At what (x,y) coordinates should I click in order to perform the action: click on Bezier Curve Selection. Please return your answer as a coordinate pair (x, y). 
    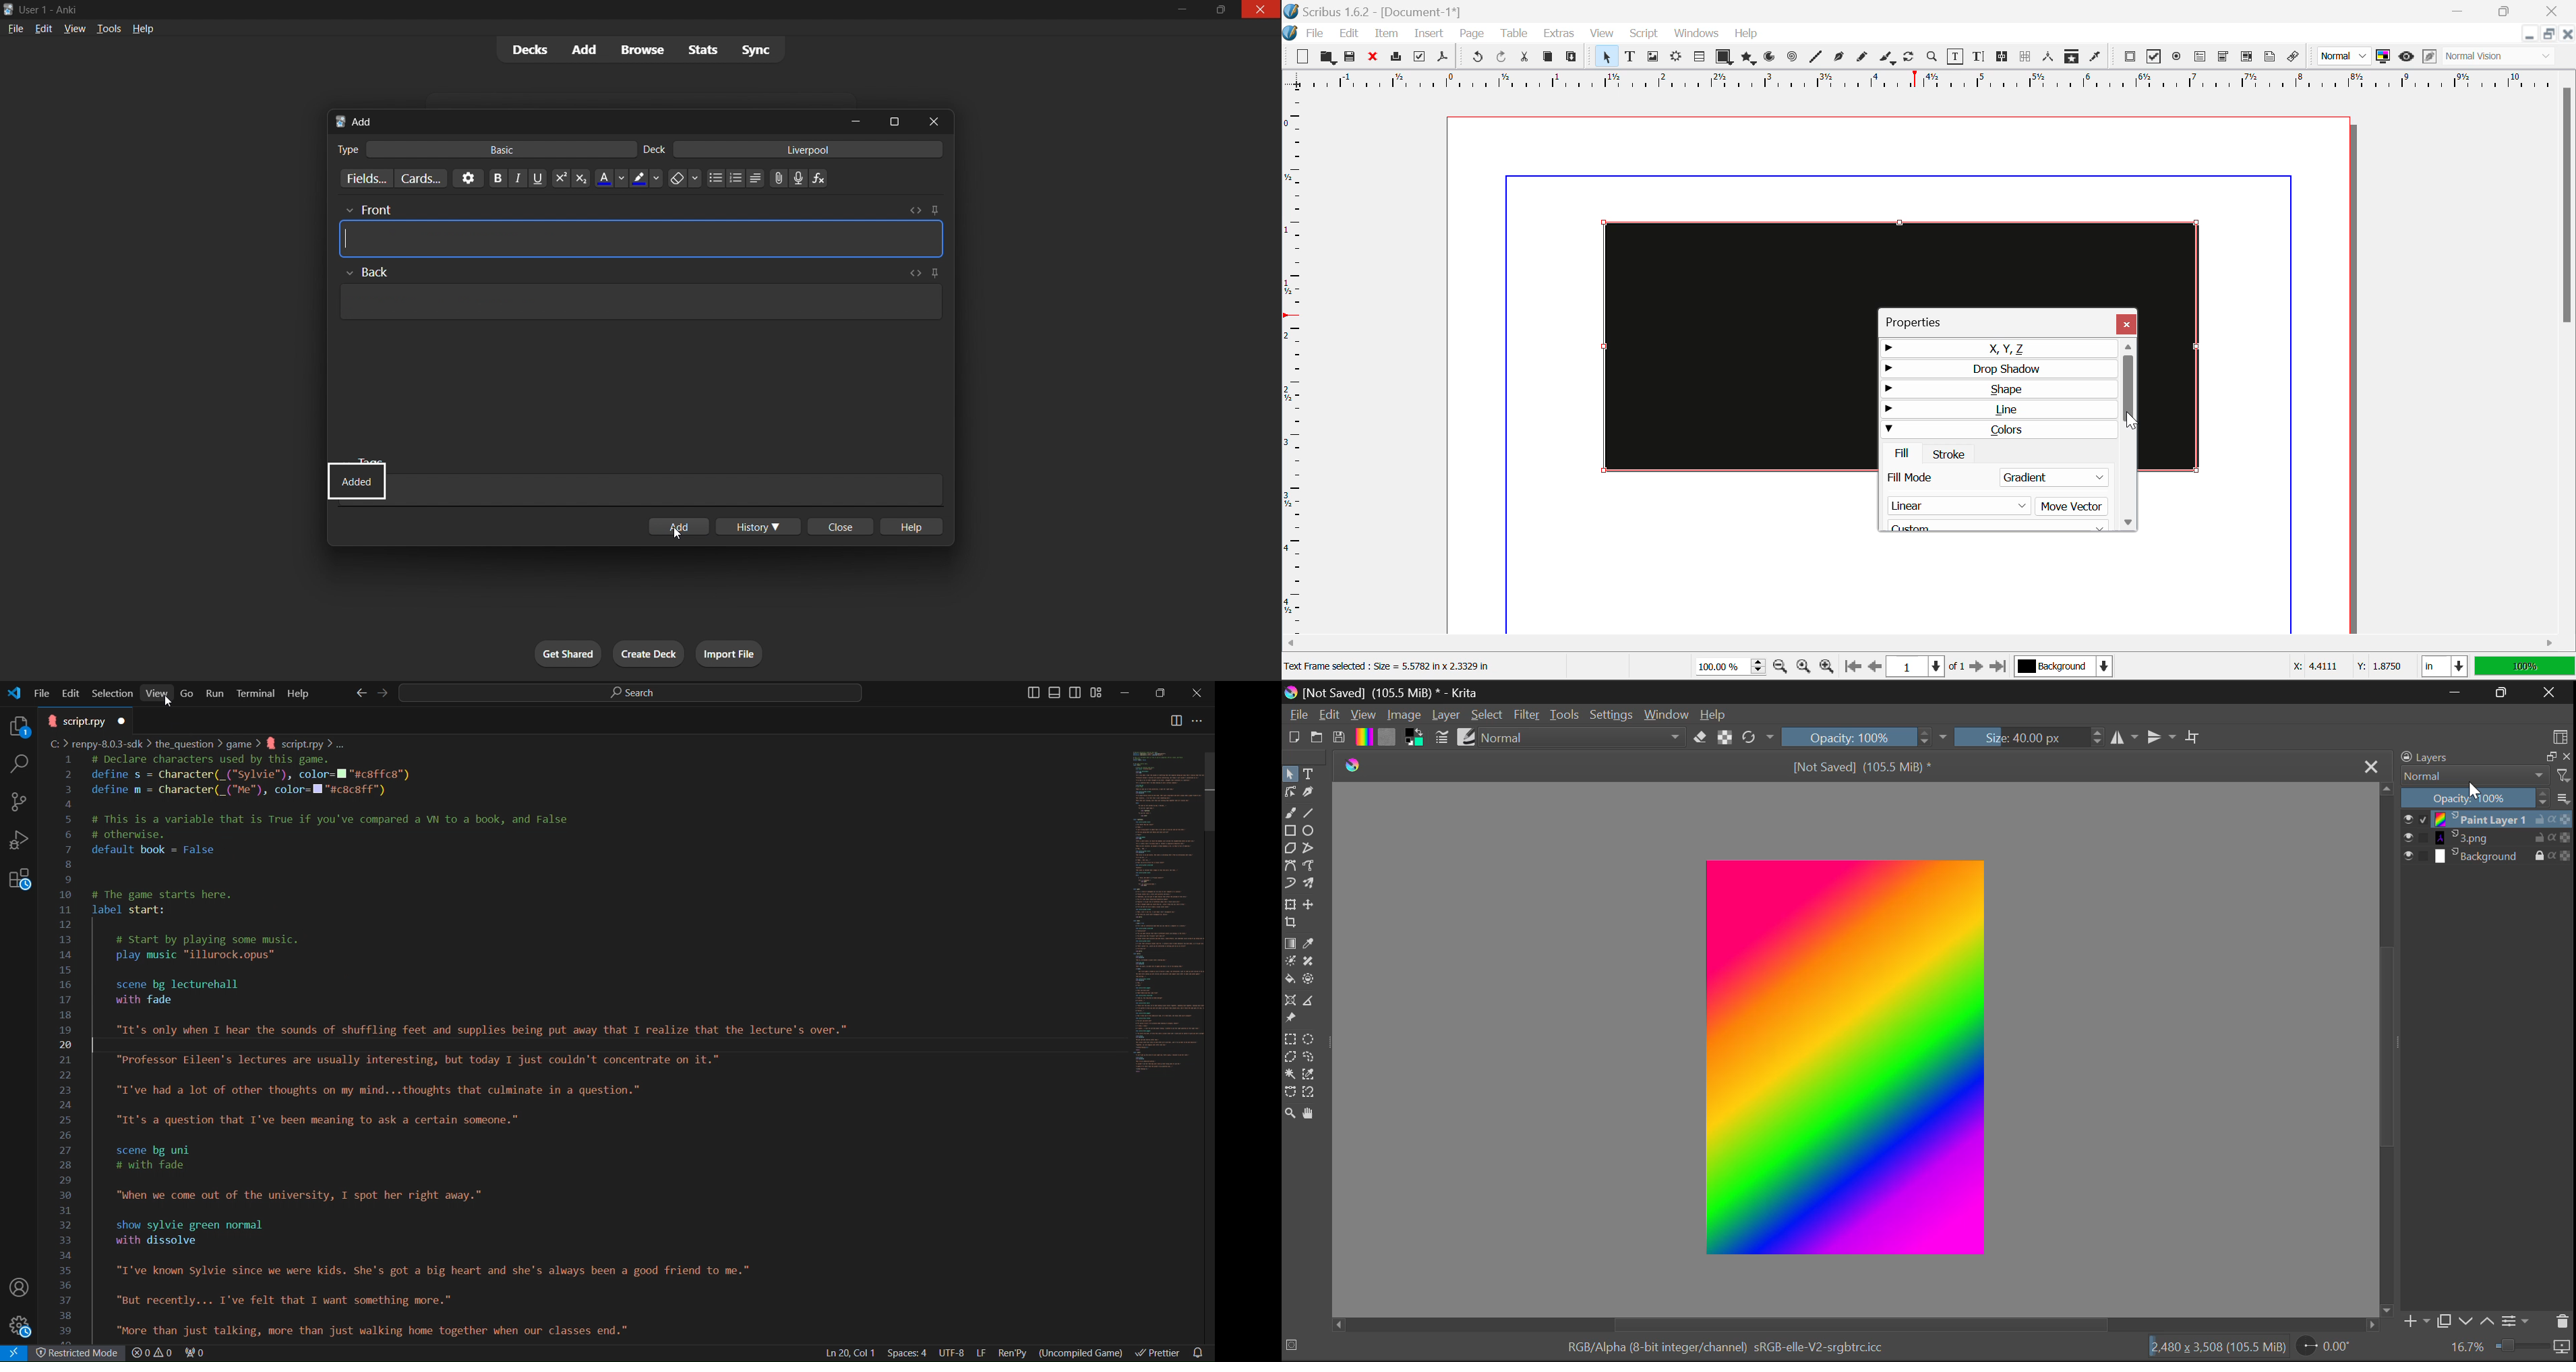
    Looking at the image, I should click on (1290, 1094).